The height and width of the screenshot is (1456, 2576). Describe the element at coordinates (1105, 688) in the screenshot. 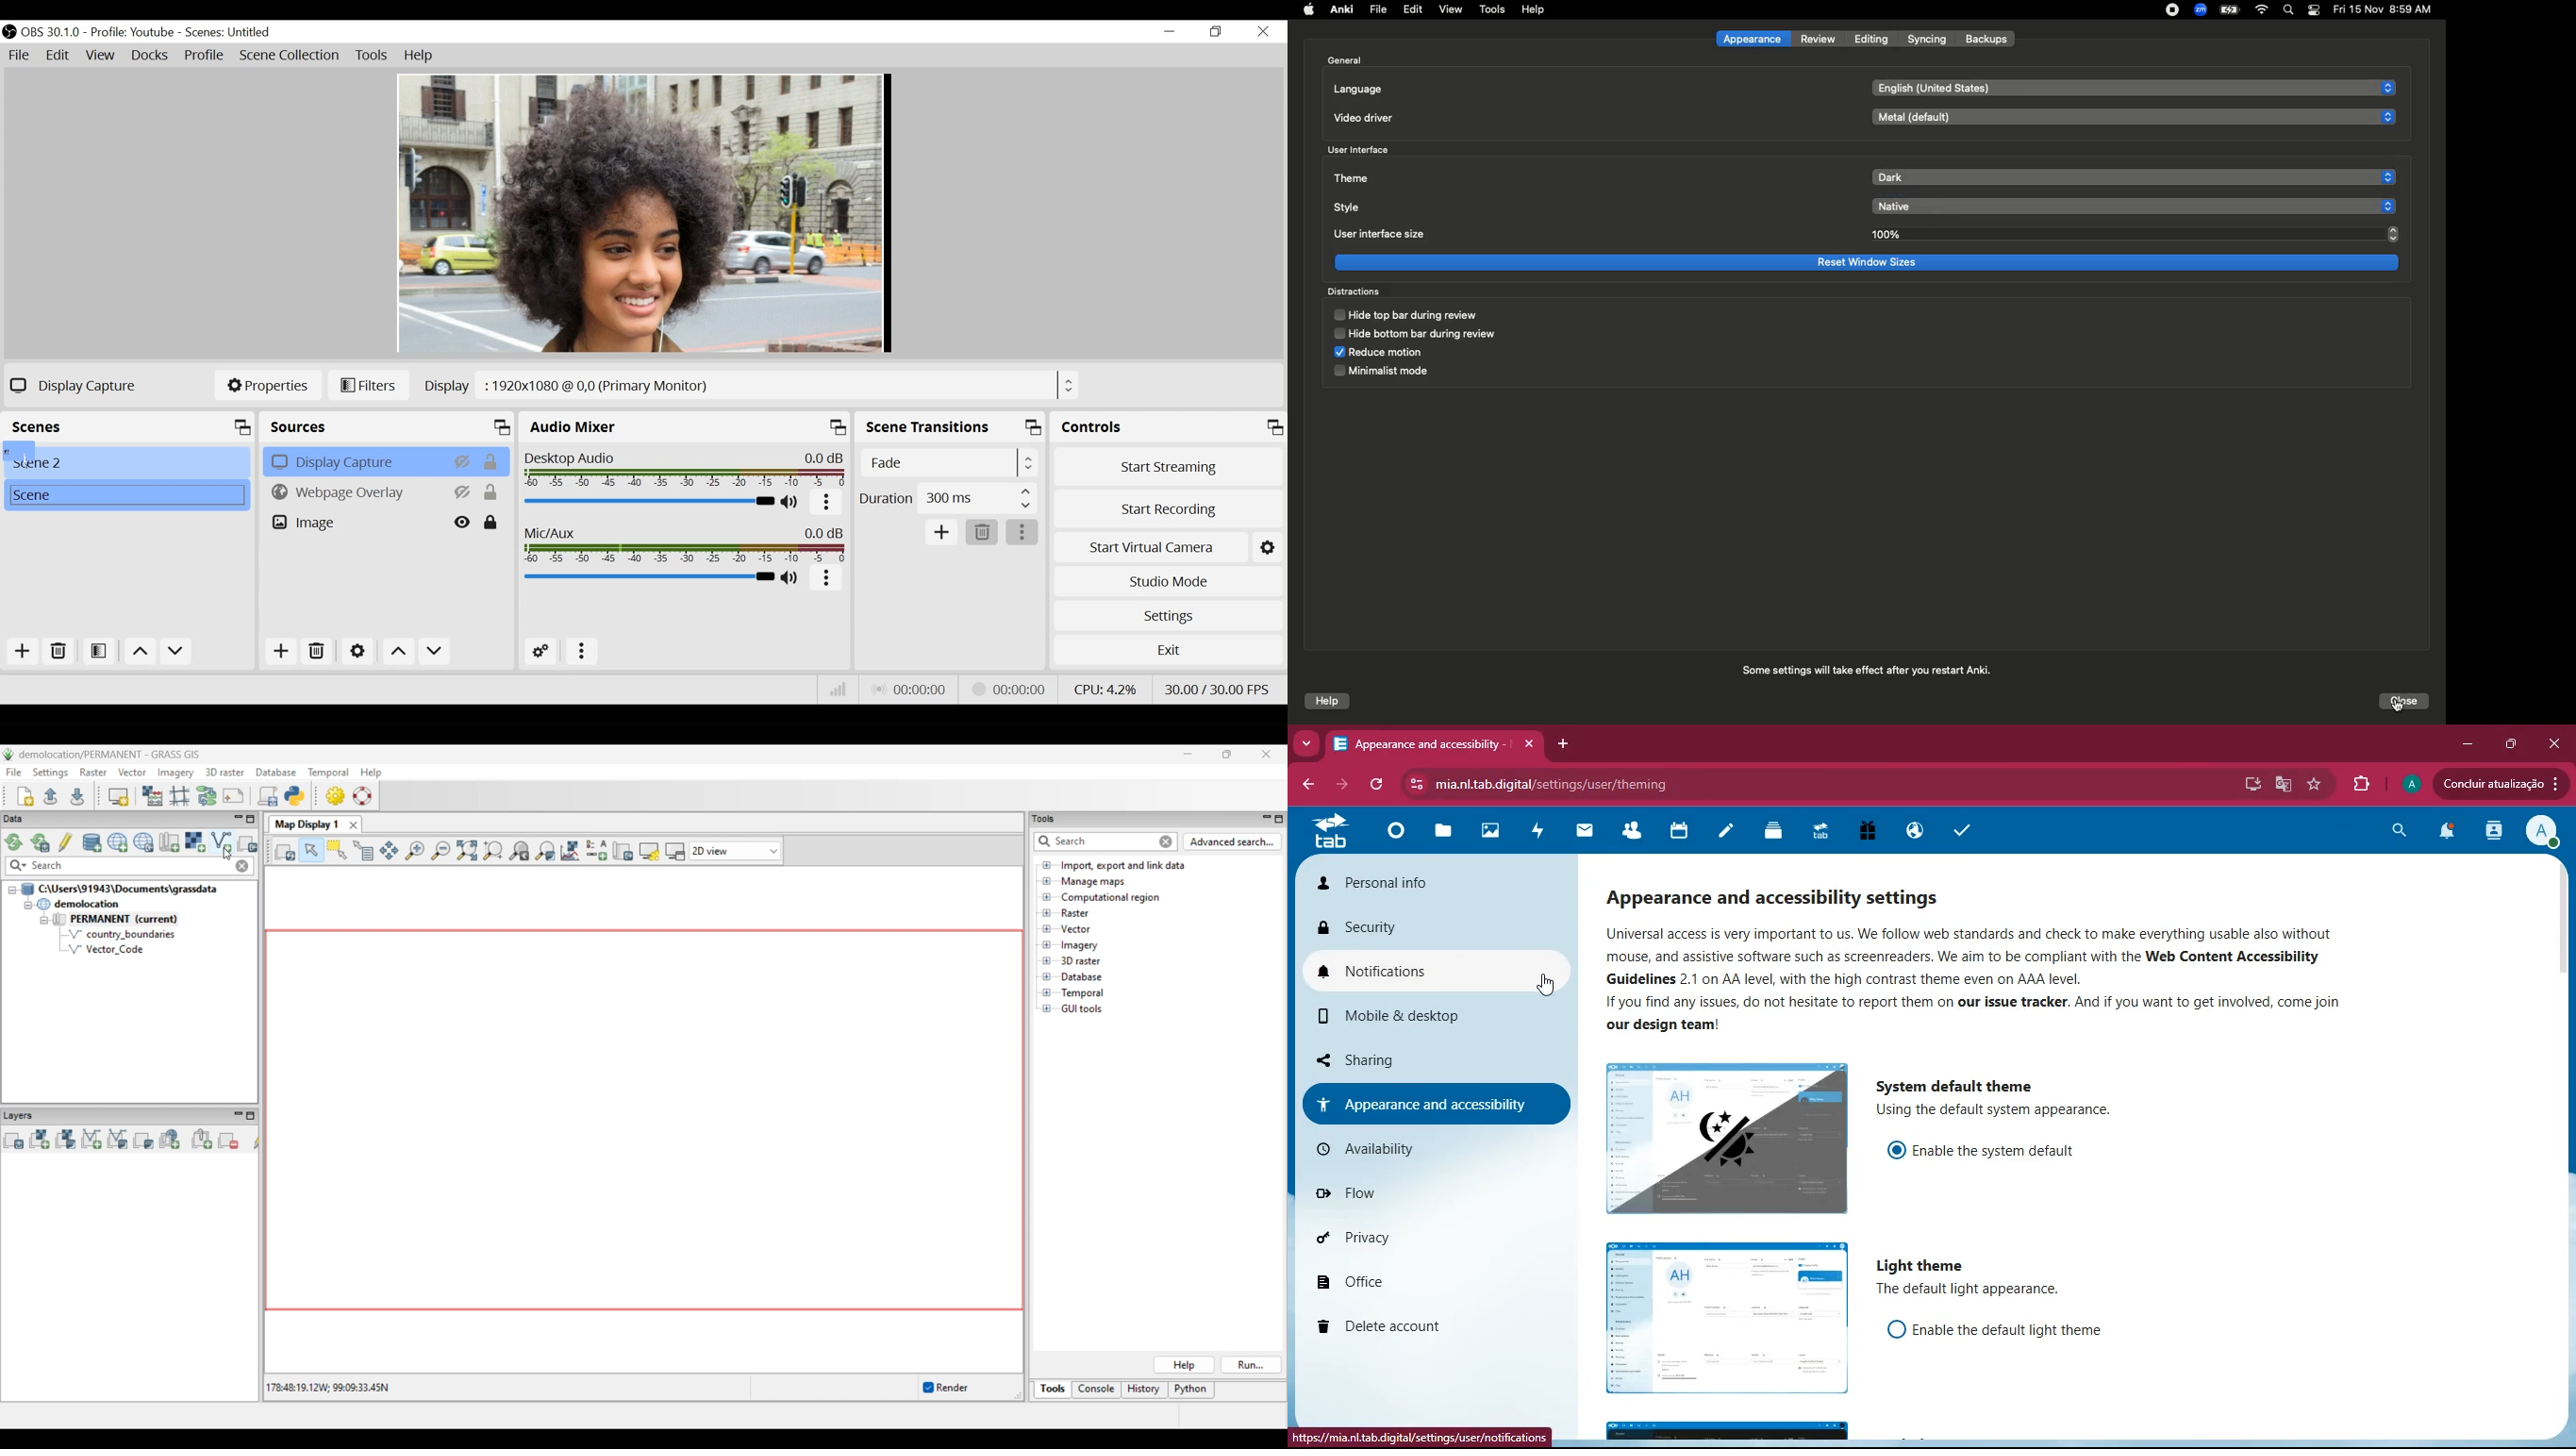

I see `CPU Usage` at that location.